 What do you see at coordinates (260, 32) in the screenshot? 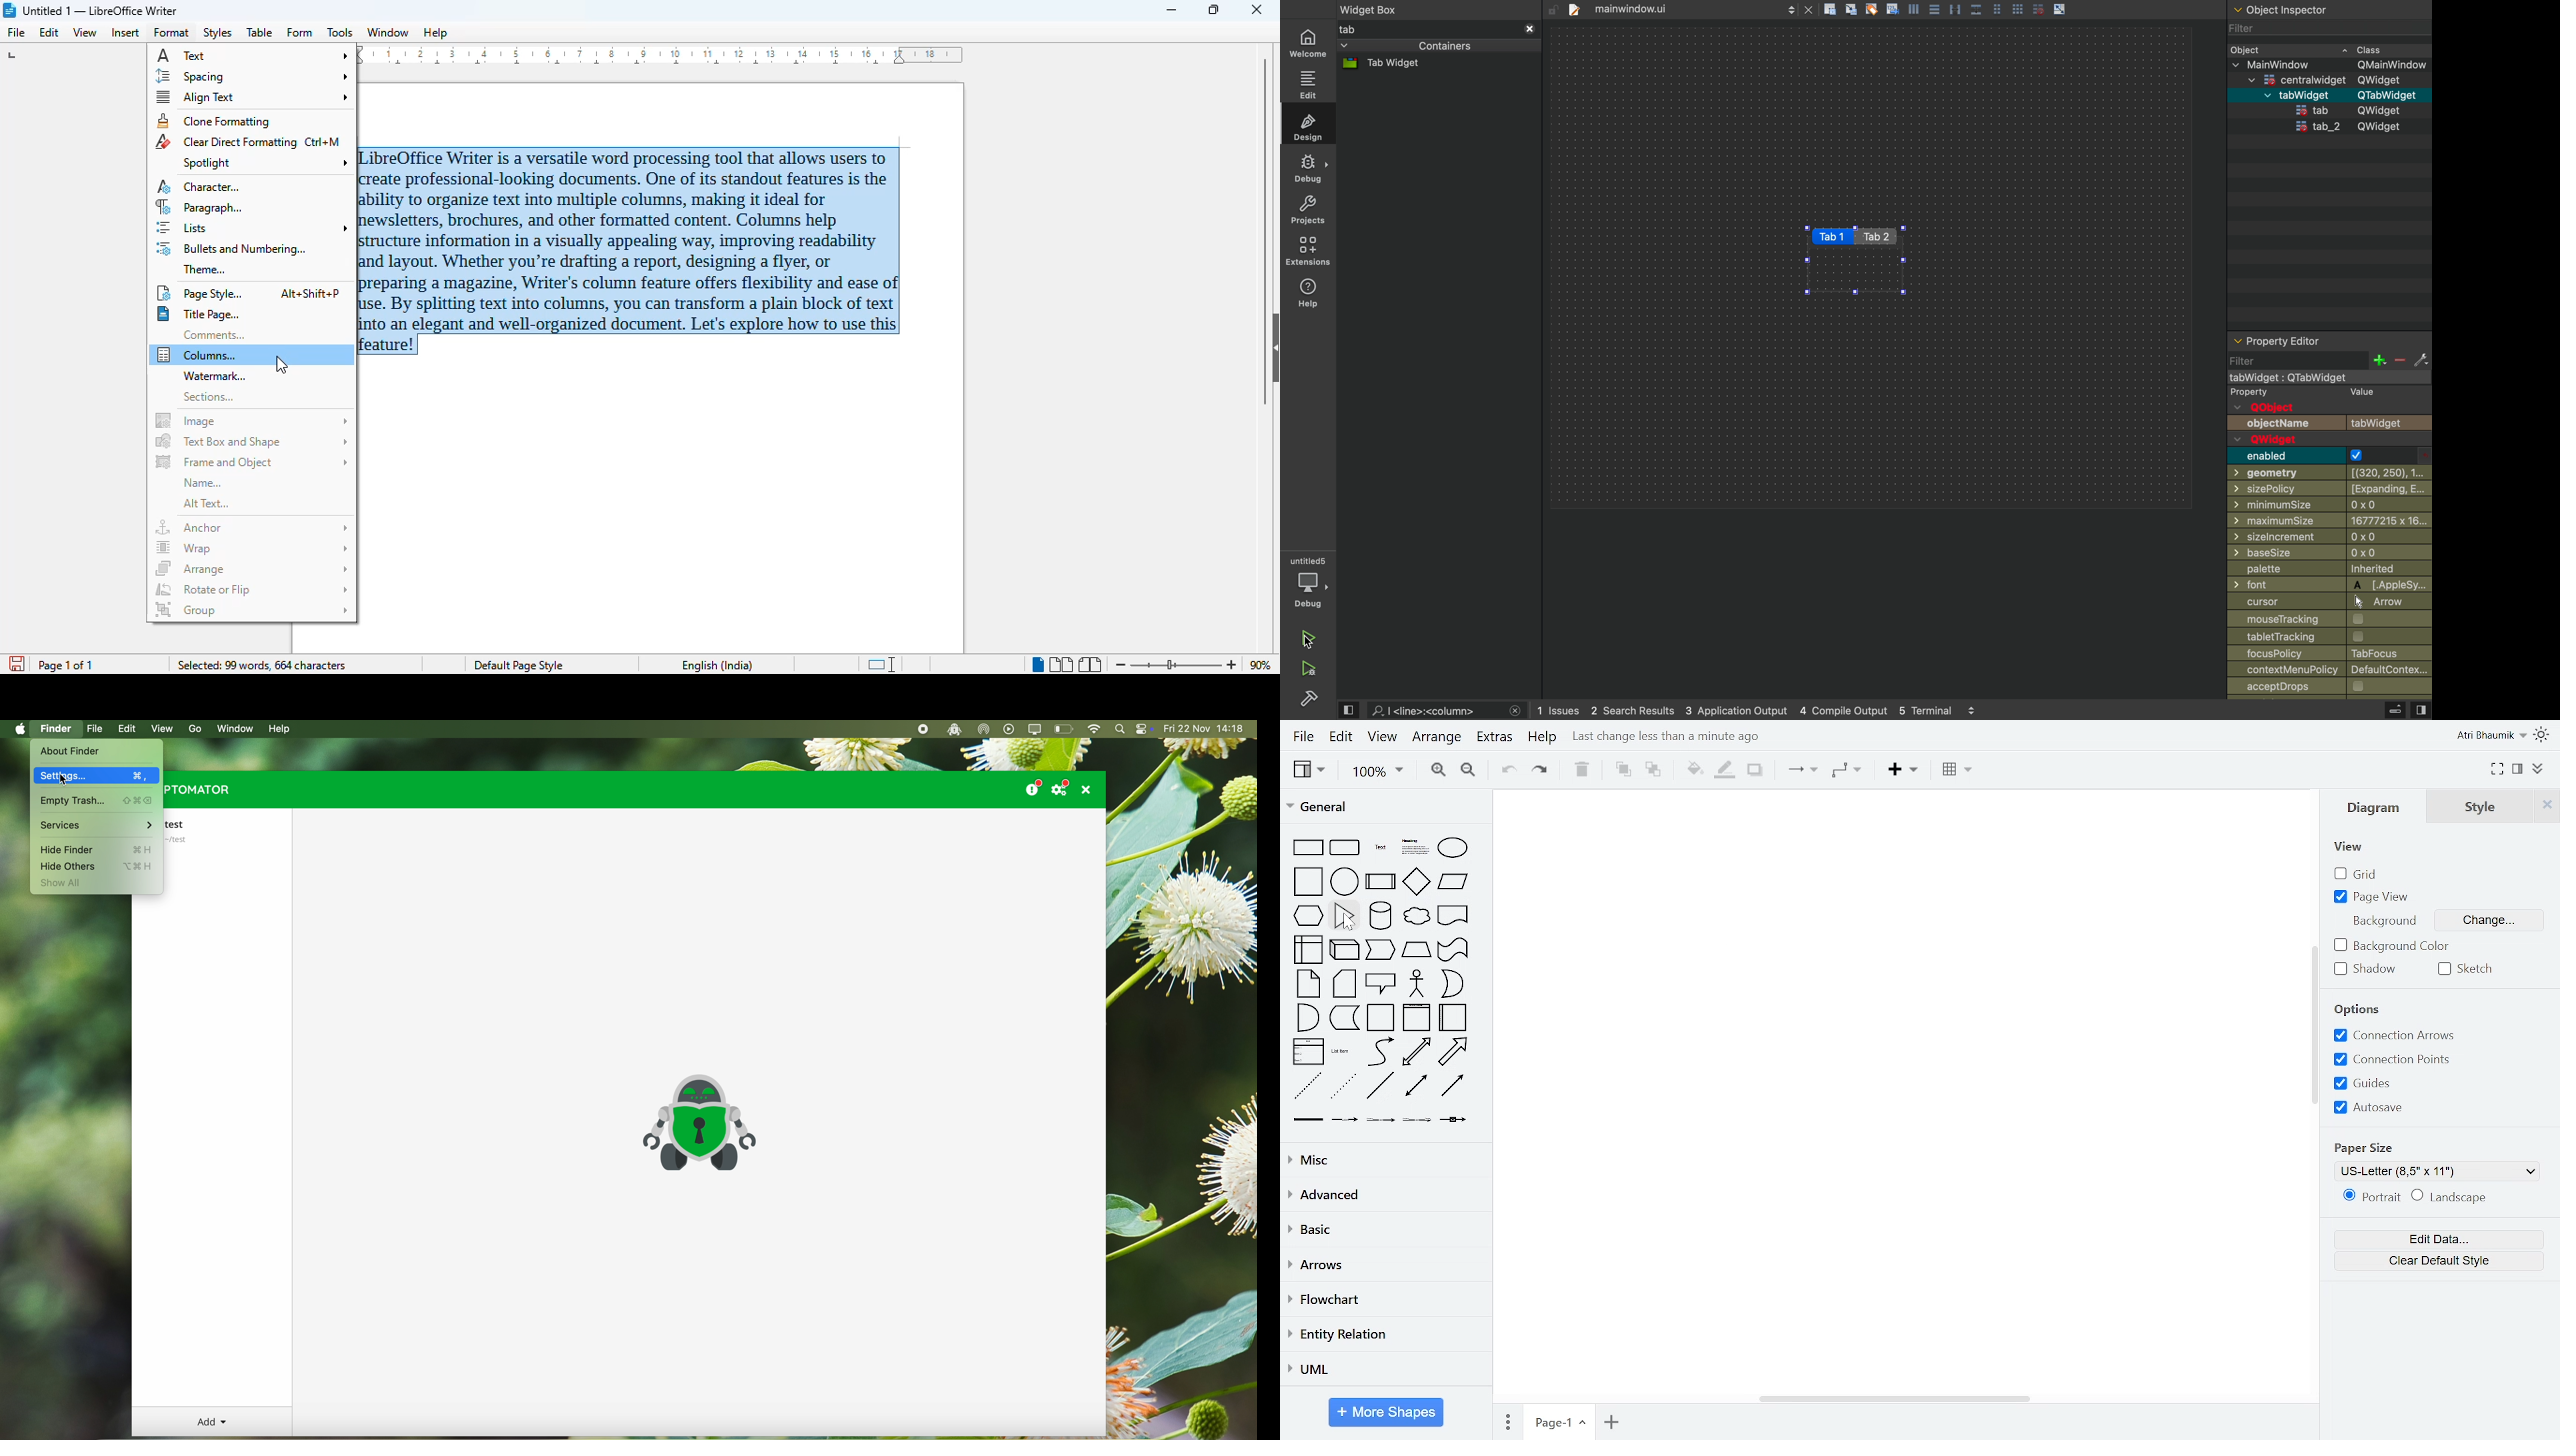
I see `table` at bounding box center [260, 32].